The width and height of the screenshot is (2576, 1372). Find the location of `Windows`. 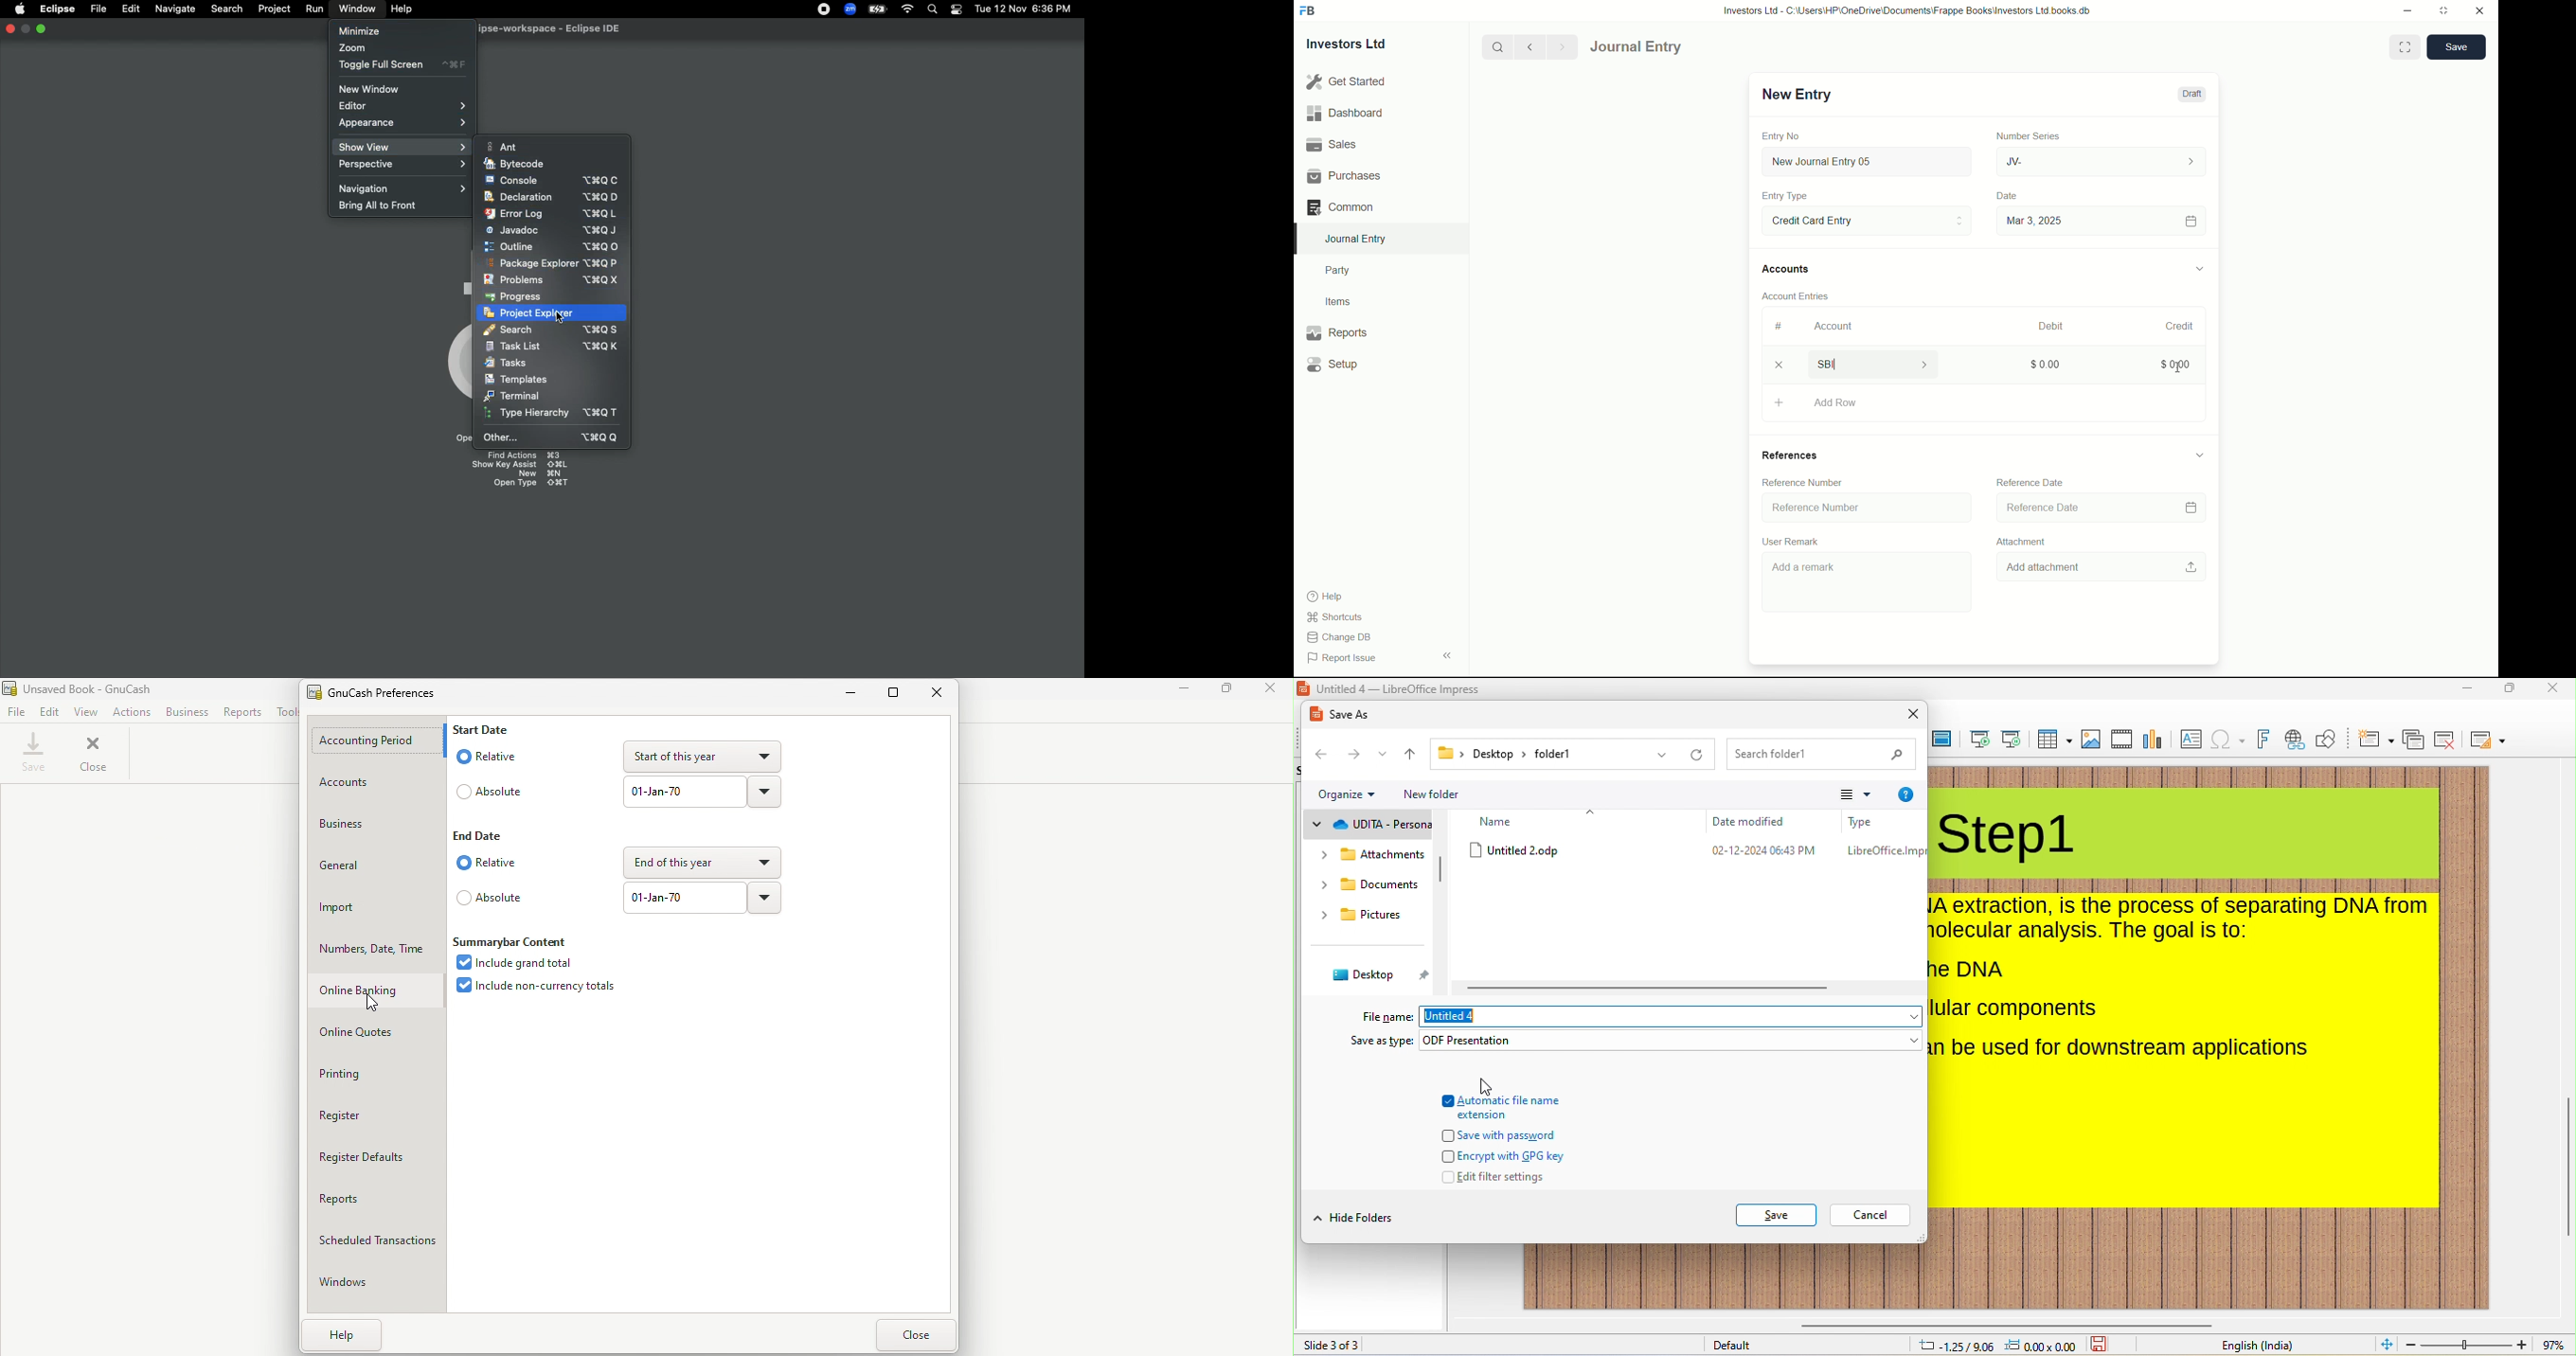

Windows is located at coordinates (375, 1287).